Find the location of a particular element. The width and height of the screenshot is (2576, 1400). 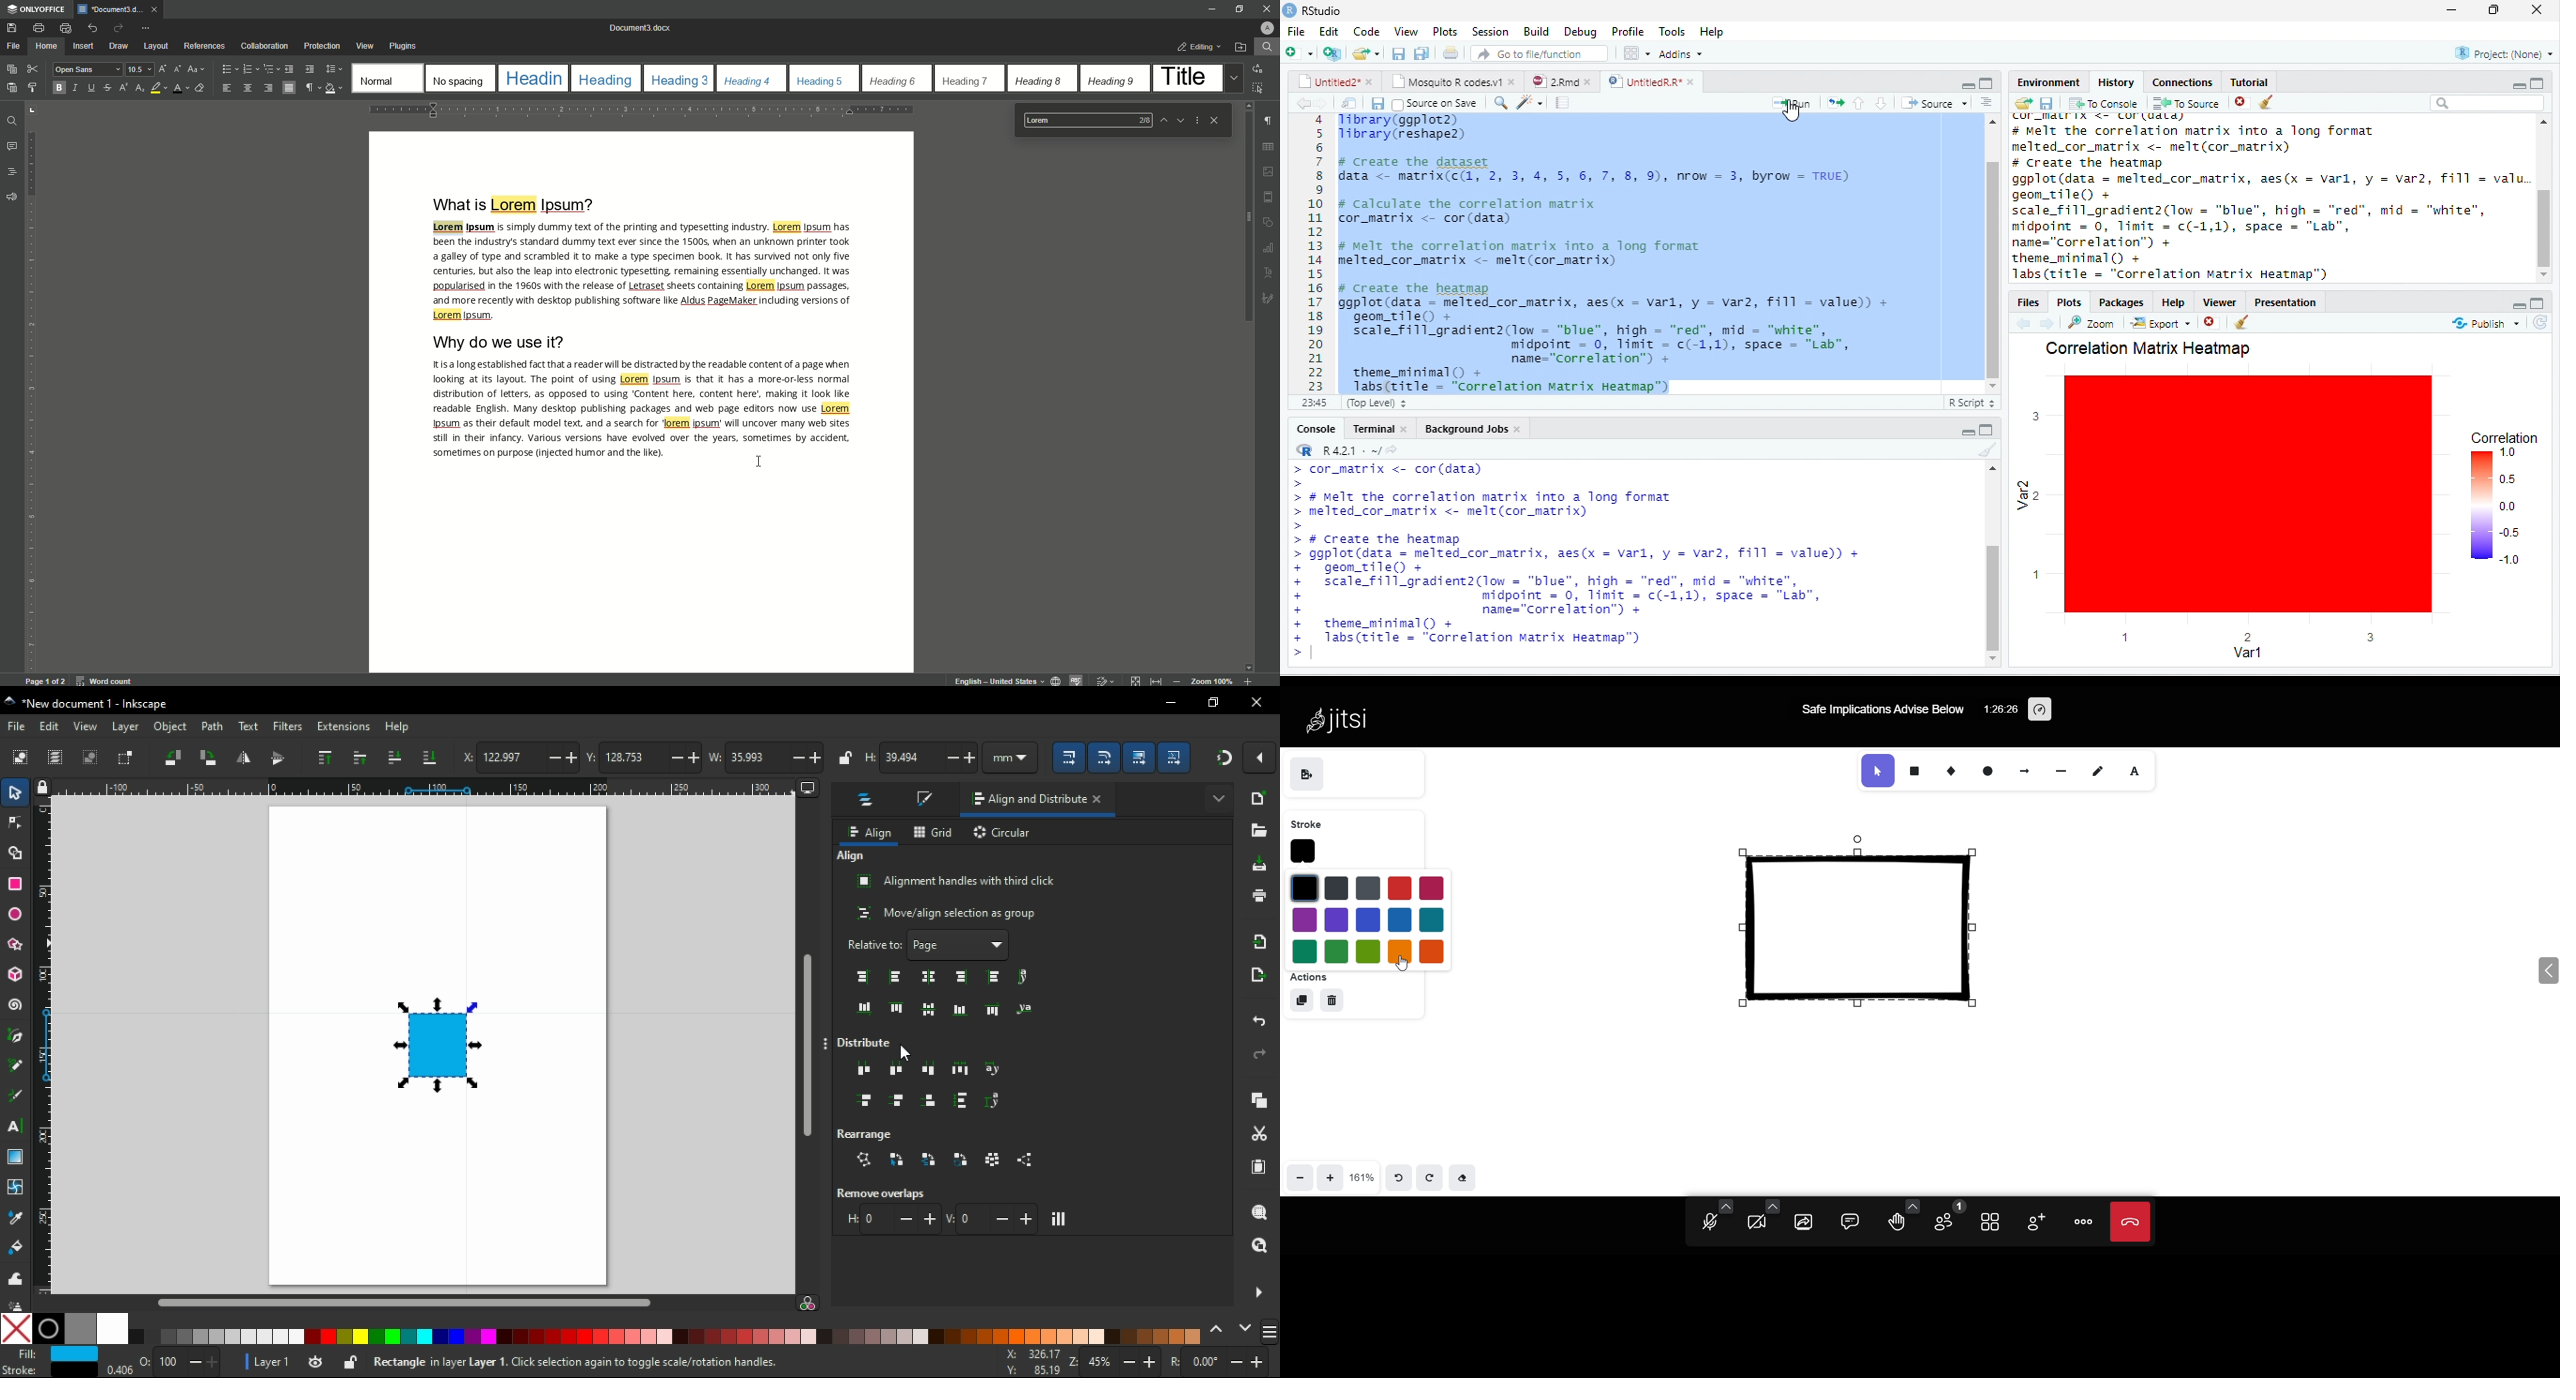

expand is located at coordinates (2536, 970).